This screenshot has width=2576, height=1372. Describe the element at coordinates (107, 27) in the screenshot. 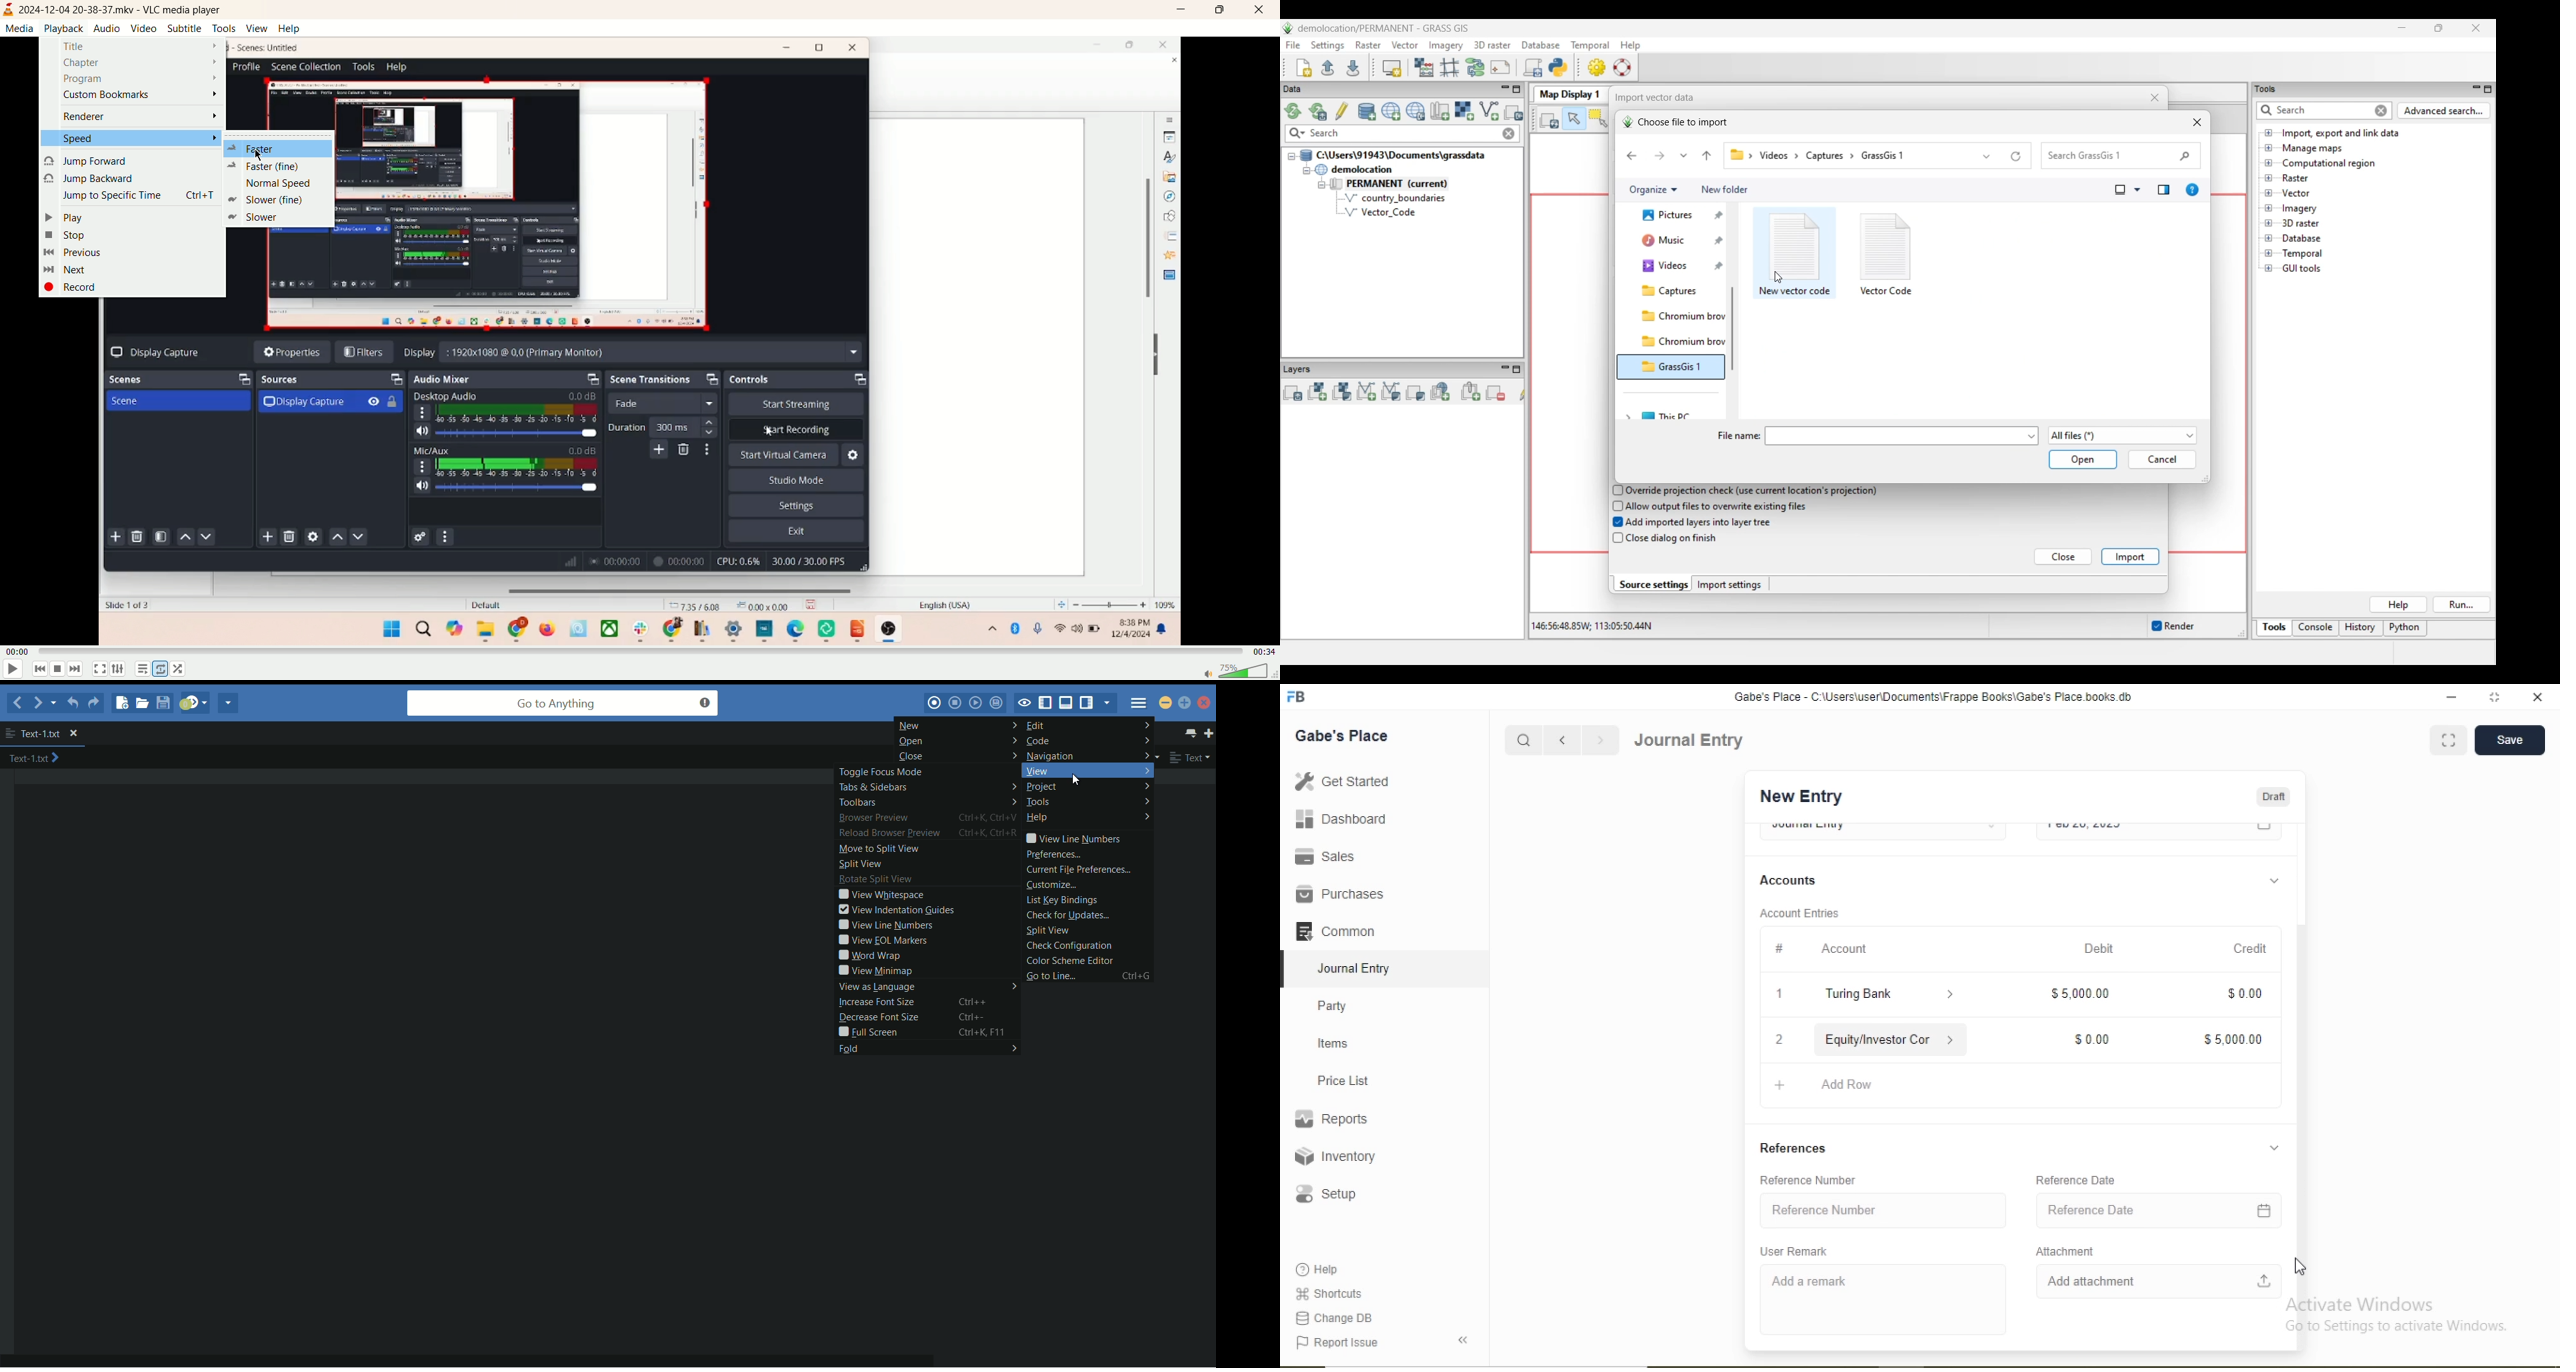

I see `audio` at that location.